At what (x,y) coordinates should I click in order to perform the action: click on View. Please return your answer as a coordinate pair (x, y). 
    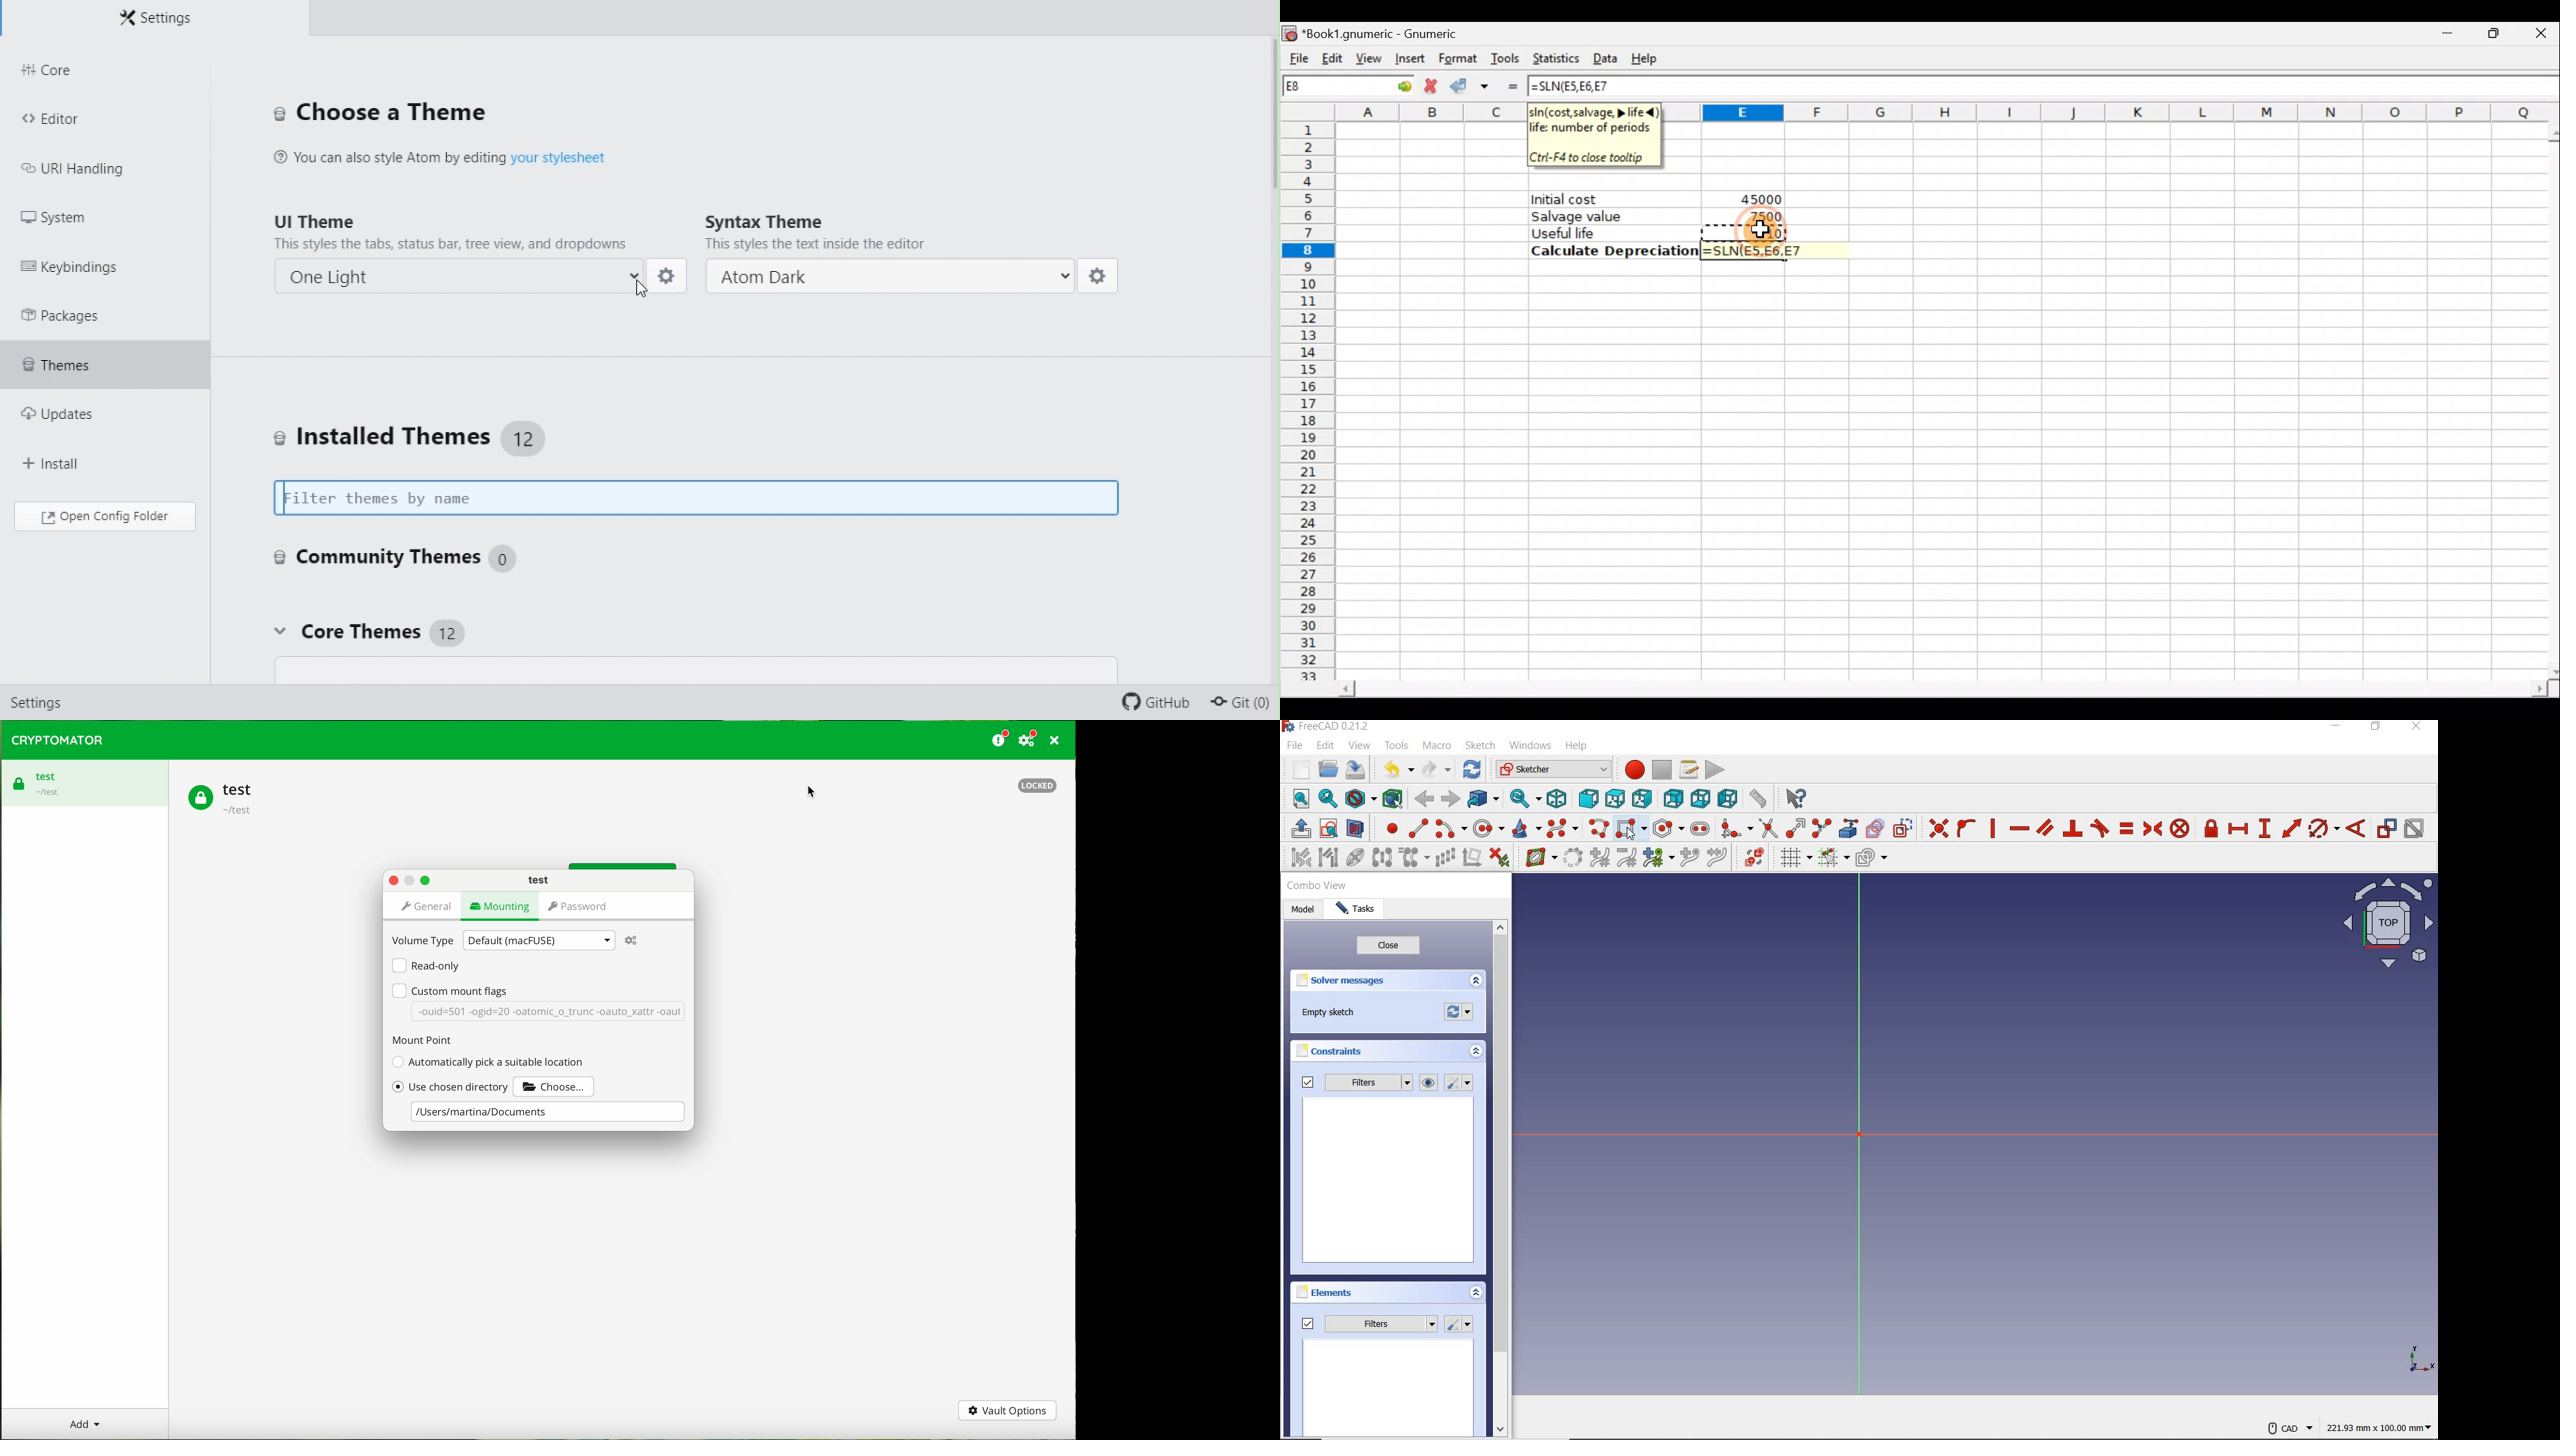
    Looking at the image, I should click on (1369, 55).